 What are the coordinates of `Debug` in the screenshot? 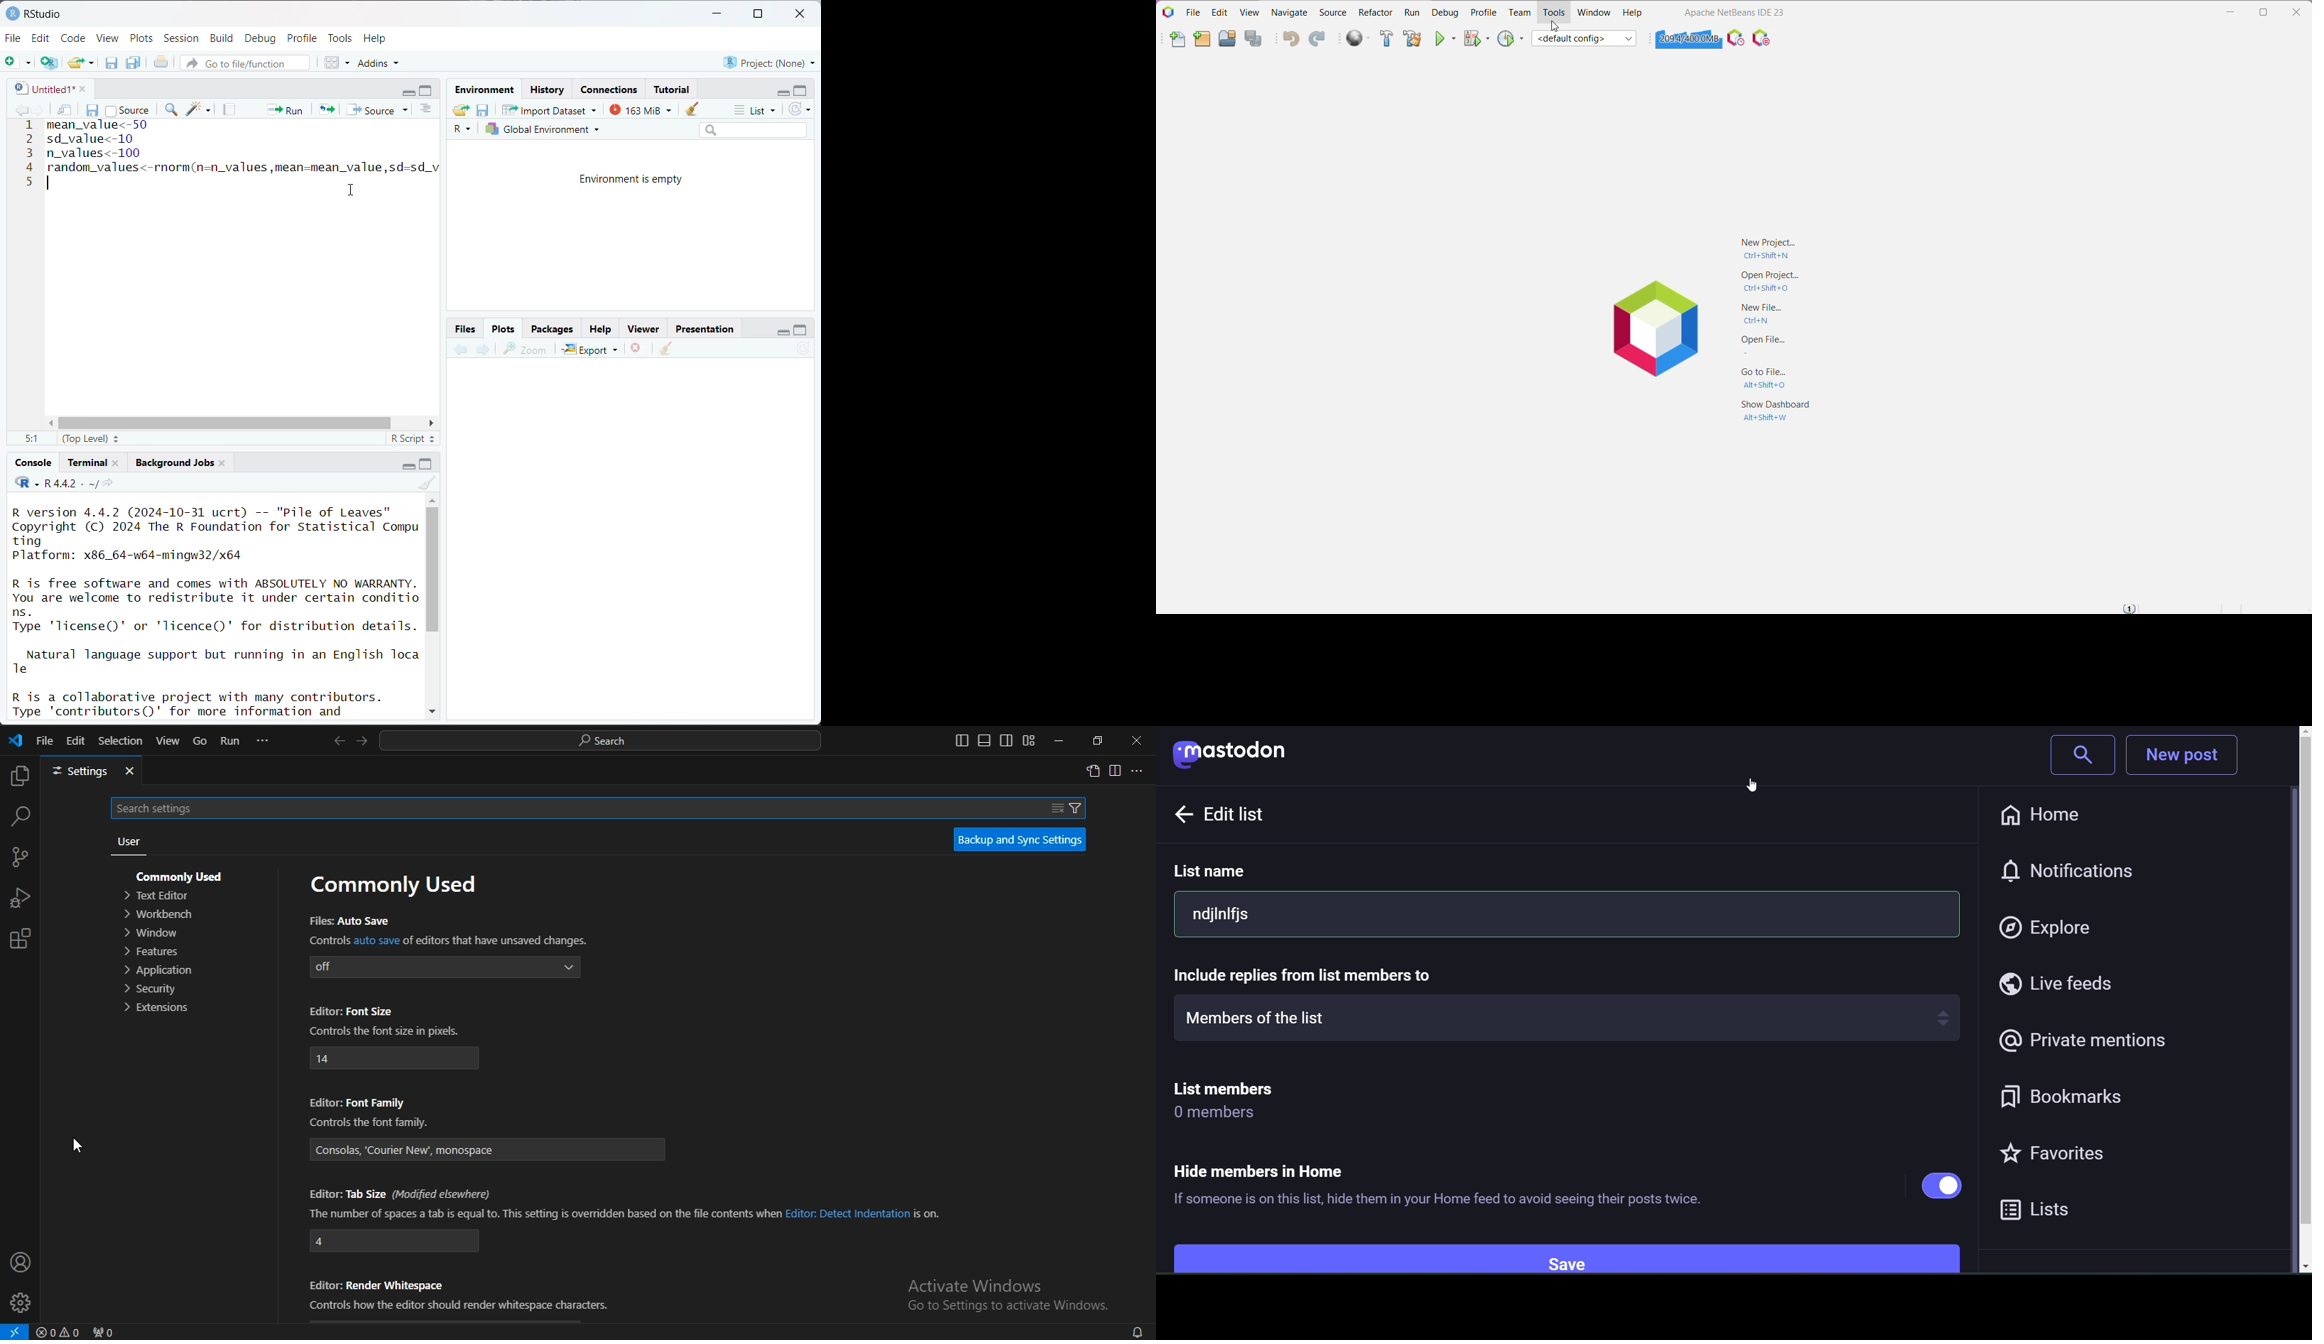 It's located at (260, 38).